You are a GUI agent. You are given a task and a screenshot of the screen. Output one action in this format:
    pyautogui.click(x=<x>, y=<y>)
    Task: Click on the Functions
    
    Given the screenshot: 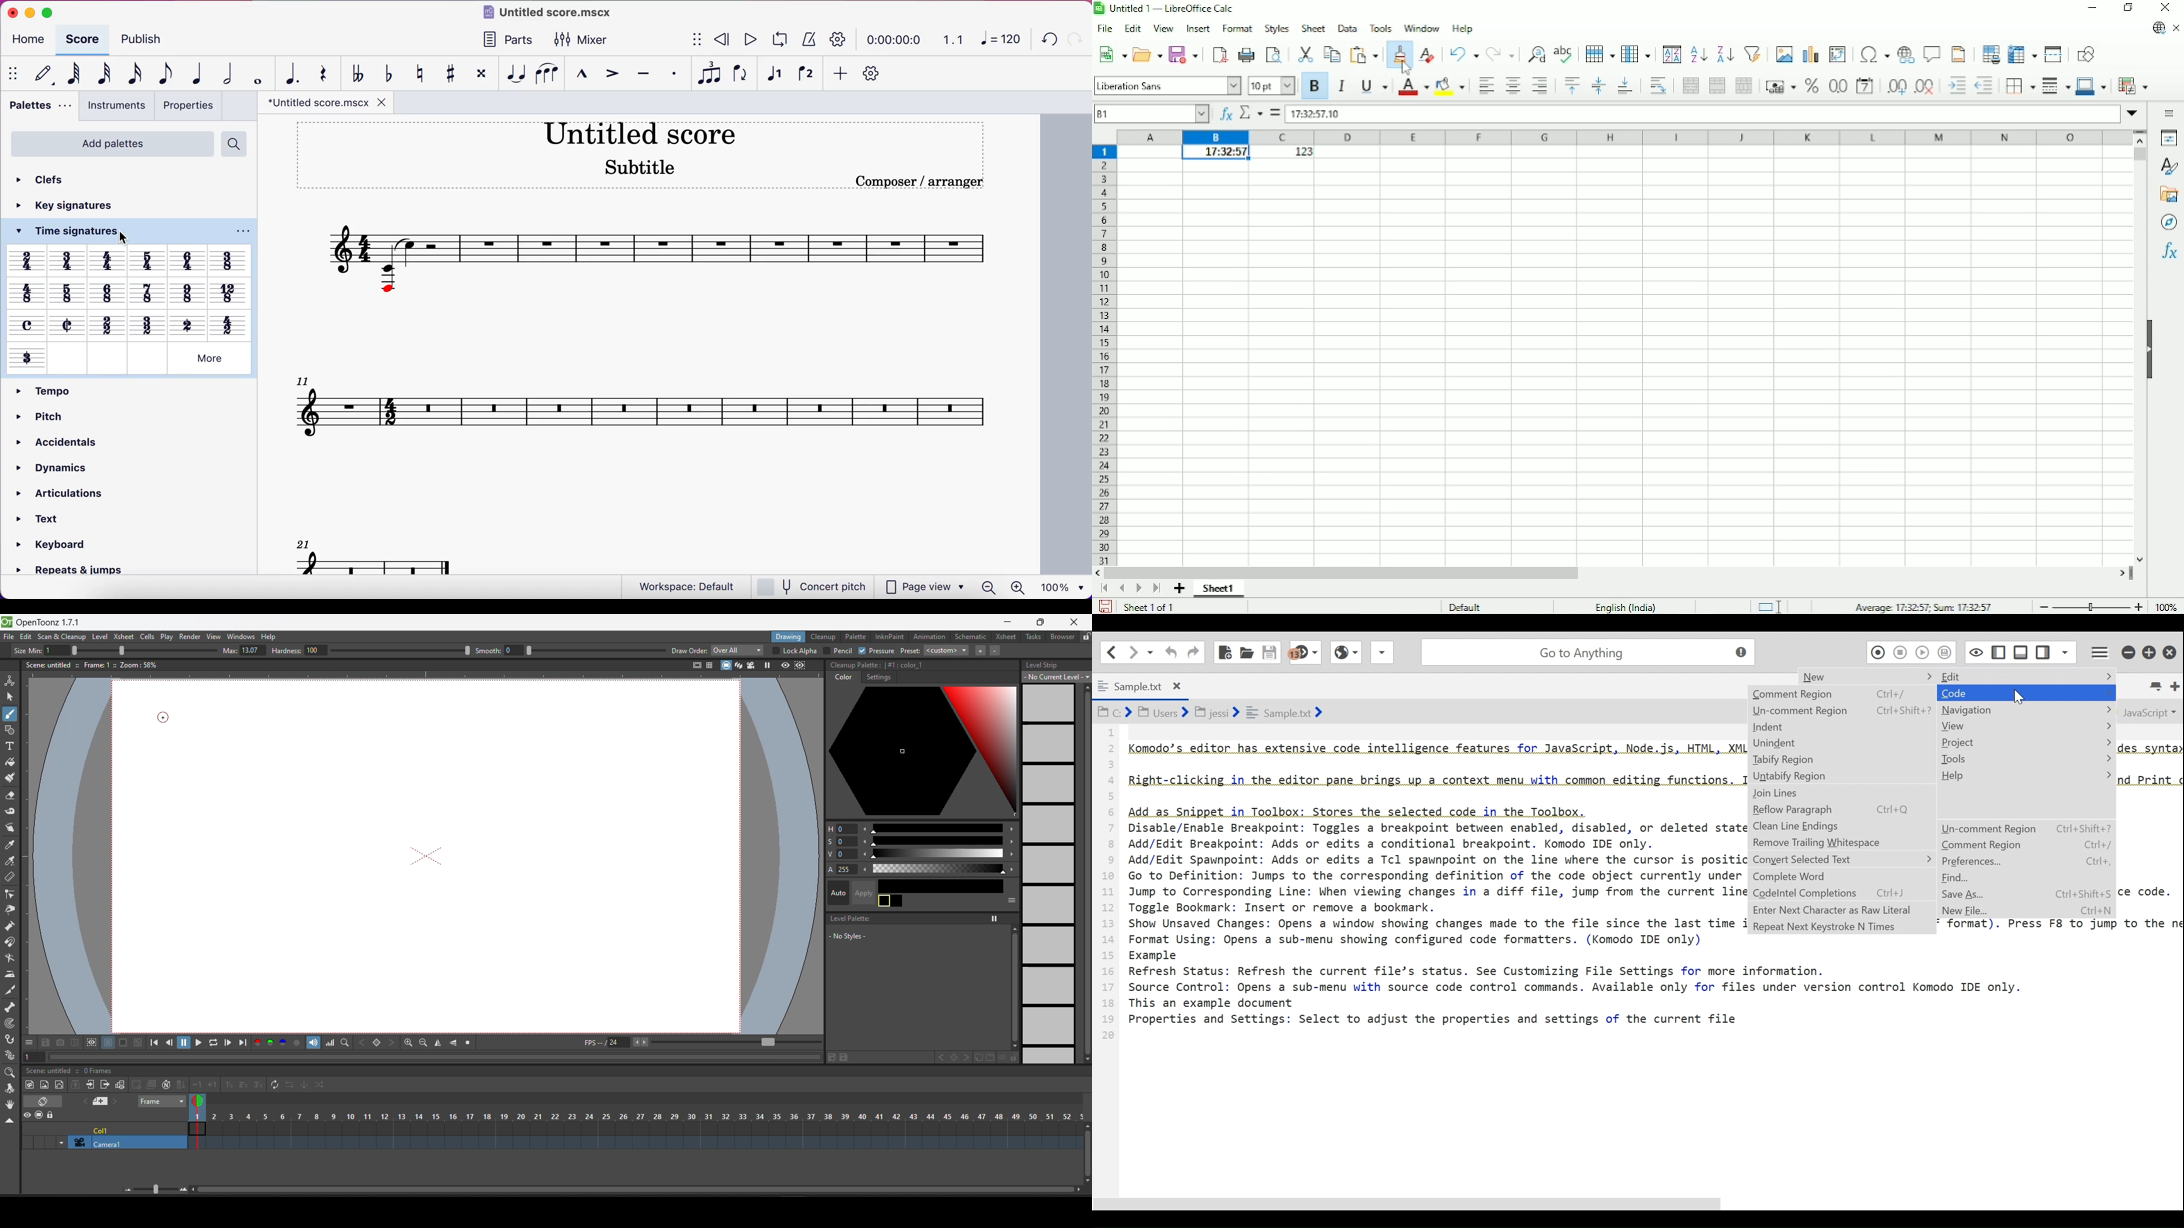 What is the action you would take?
    pyautogui.click(x=2168, y=252)
    